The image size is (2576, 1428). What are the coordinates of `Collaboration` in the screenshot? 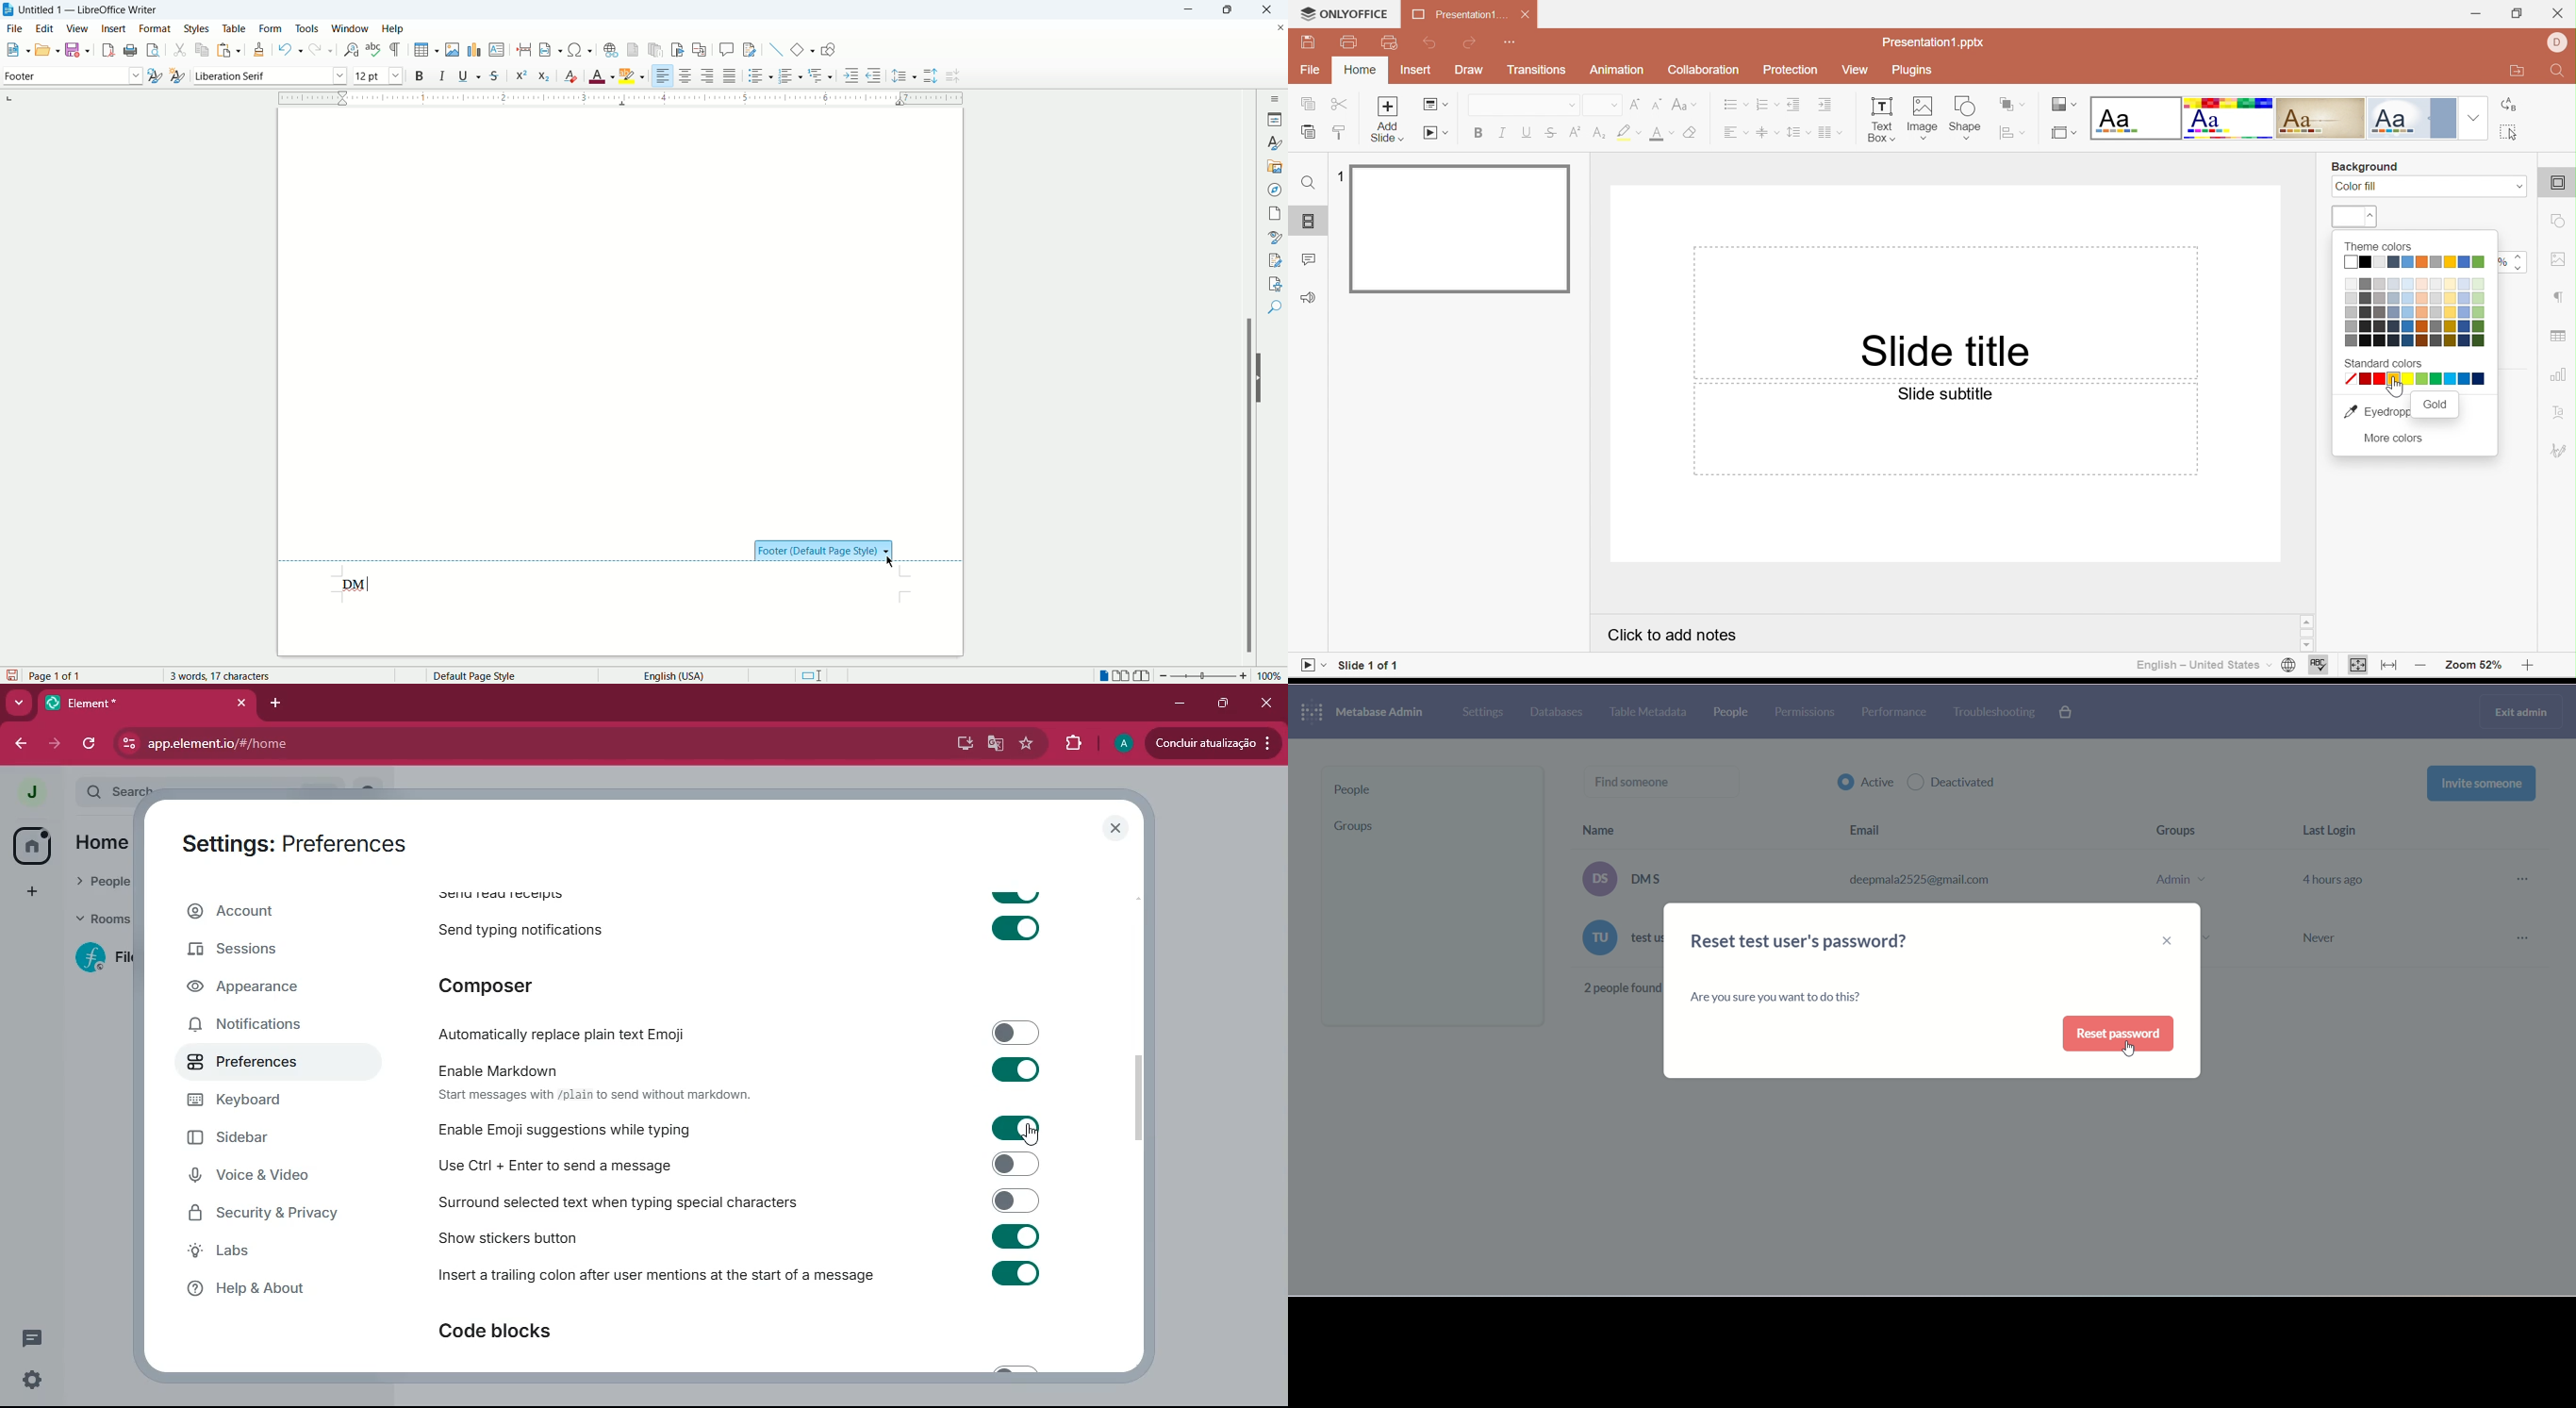 It's located at (1703, 70).